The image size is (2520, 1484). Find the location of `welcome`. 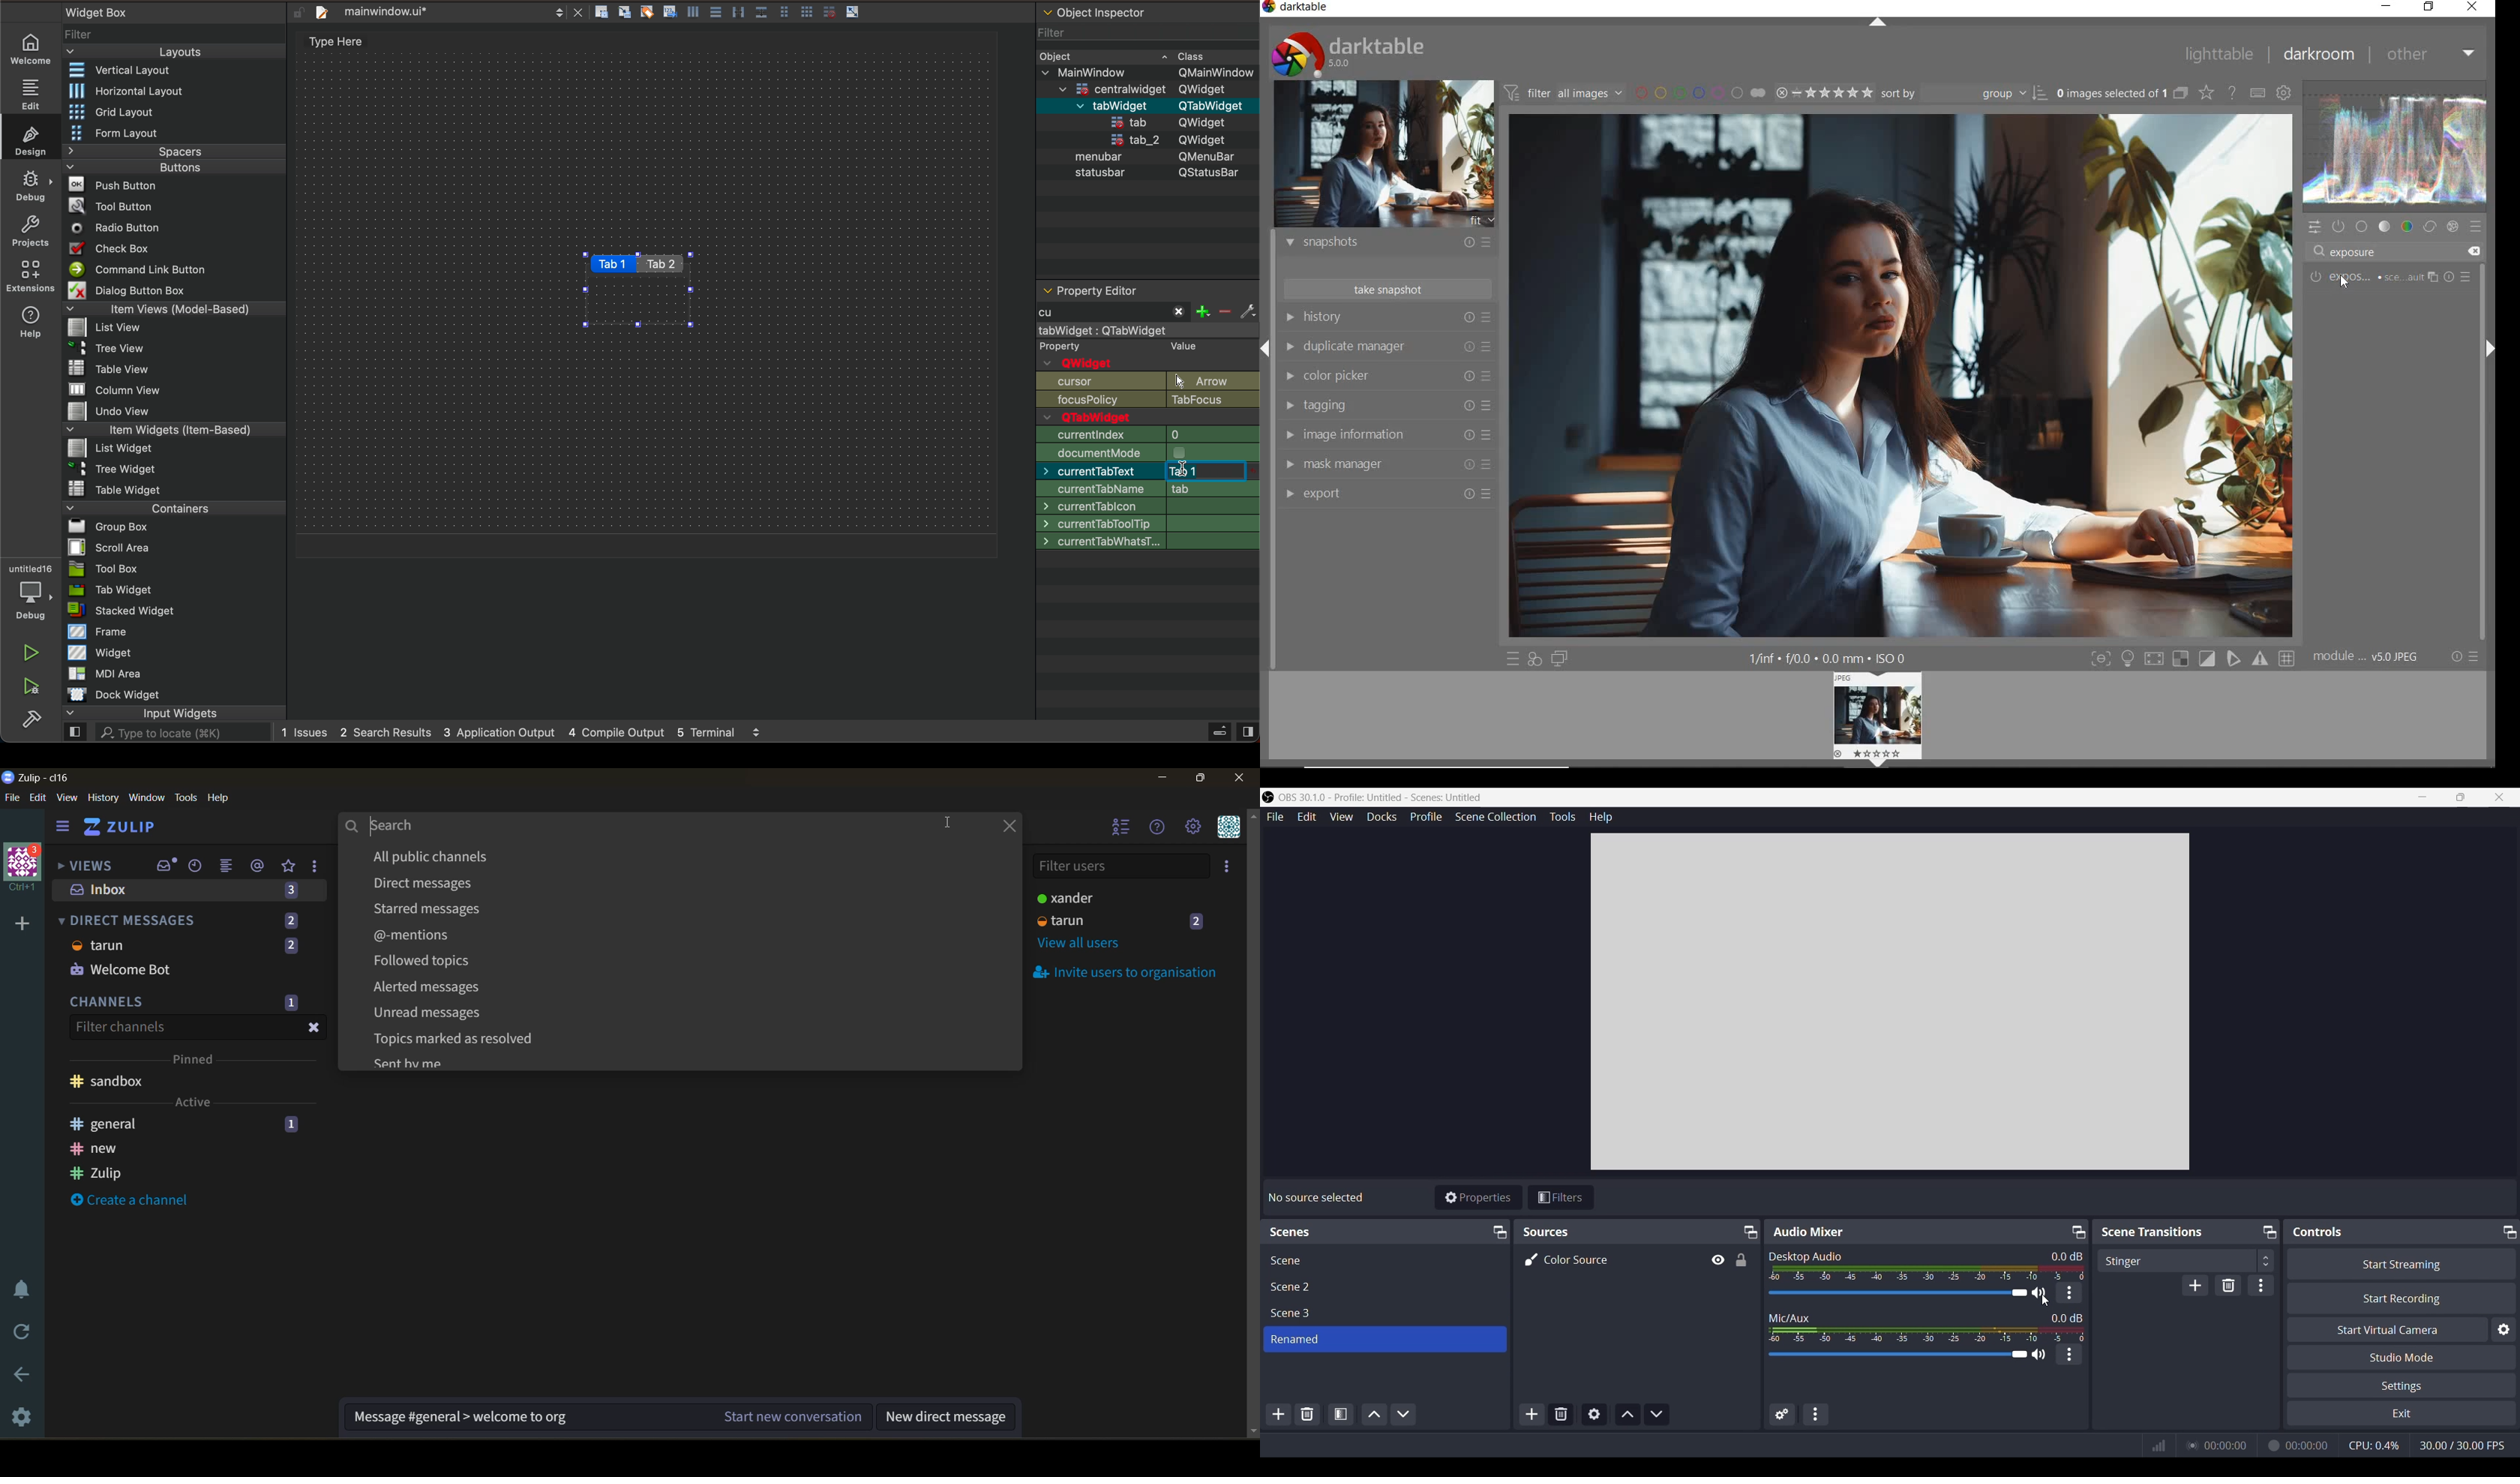

welcome is located at coordinates (28, 49).